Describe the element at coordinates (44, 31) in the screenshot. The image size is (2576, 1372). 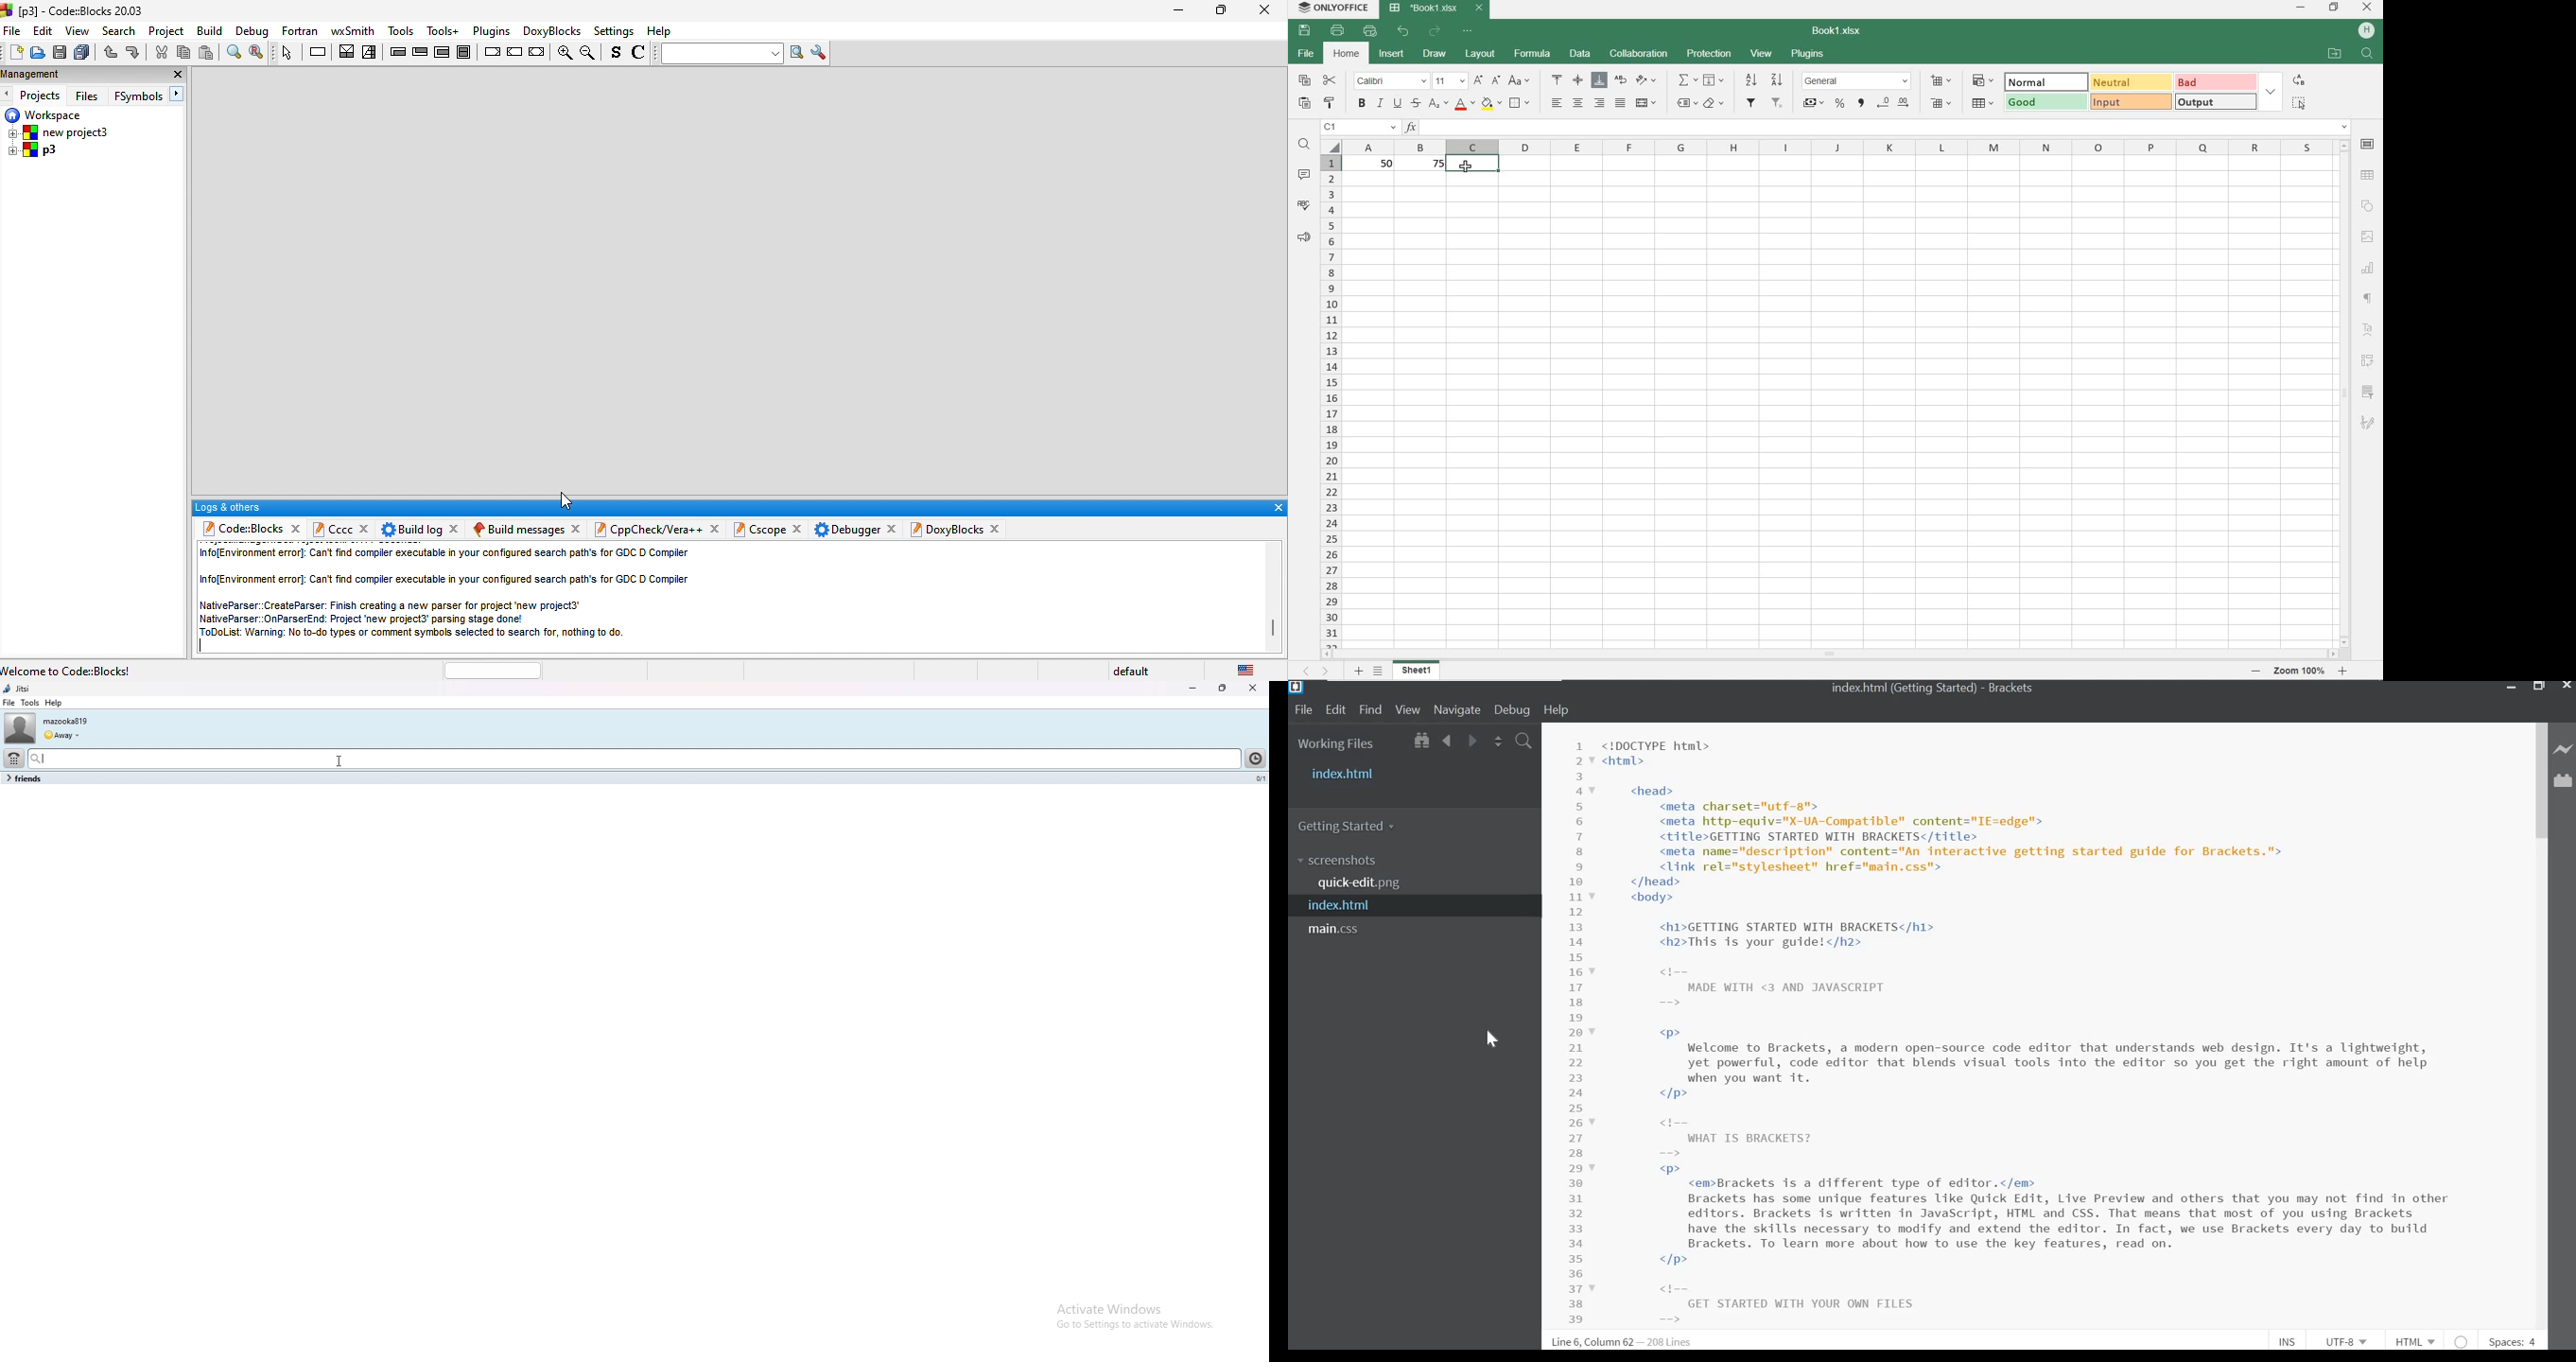
I see `edit` at that location.